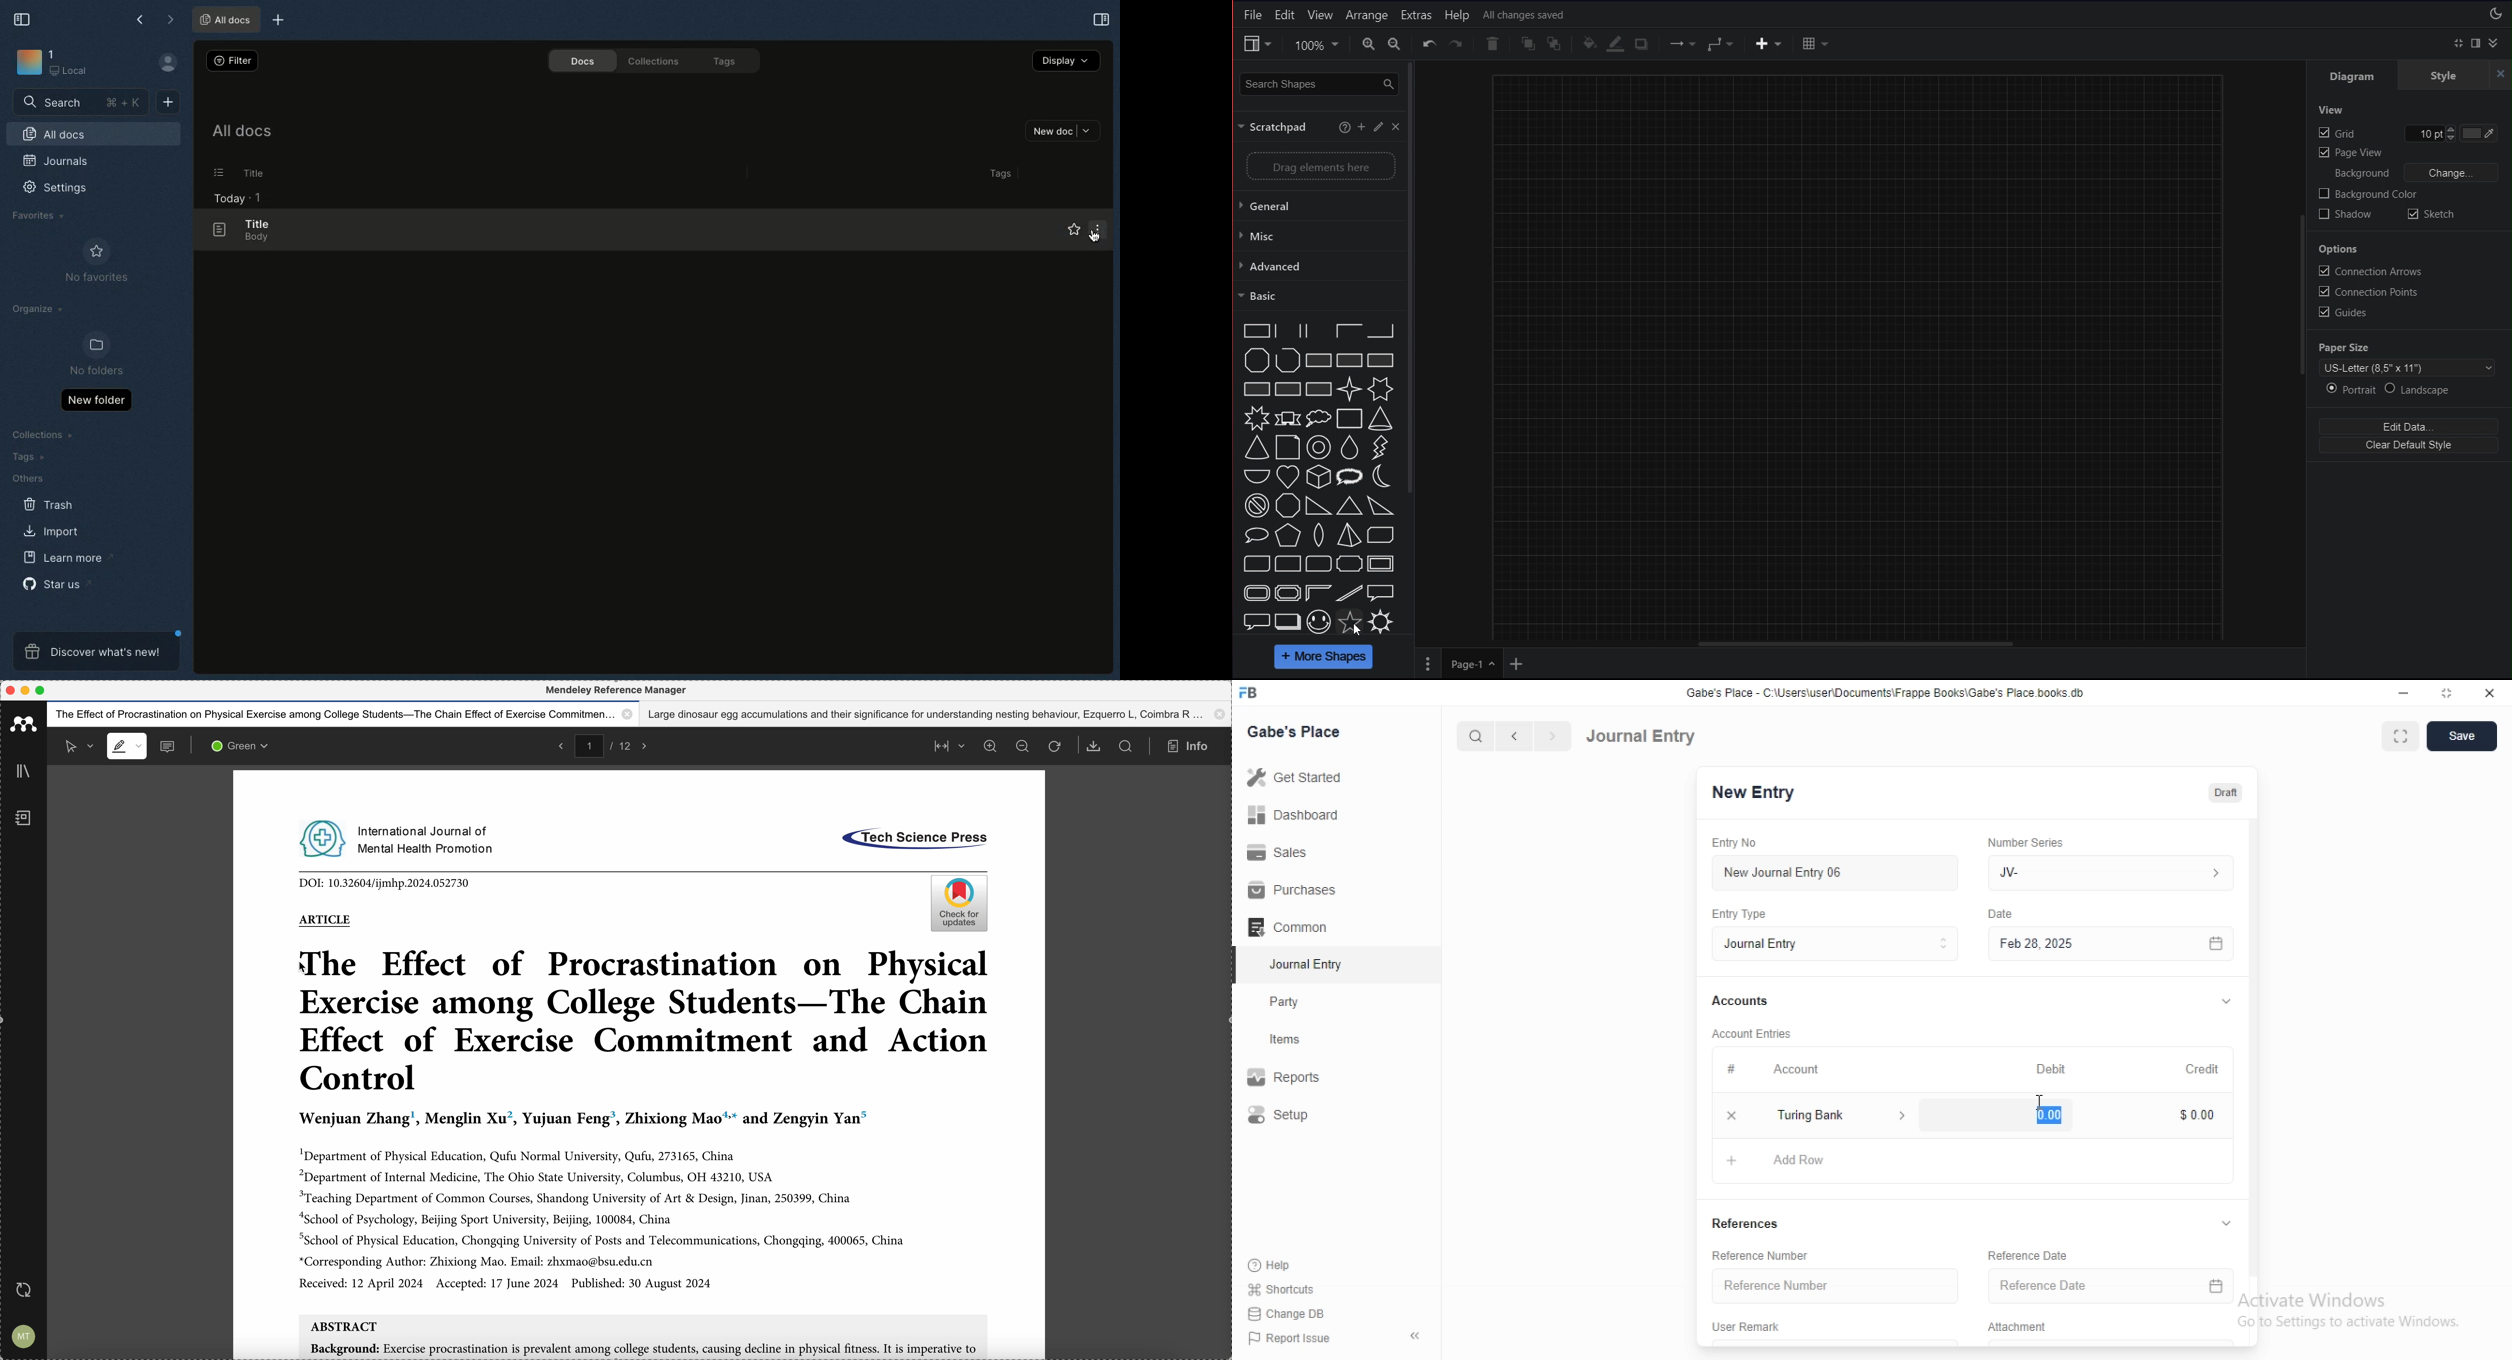 The height and width of the screenshot is (1372, 2520). Describe the element at coordinates (1864, 643) in the screenshot. I see `Horizontal Scroll bar` at that location.